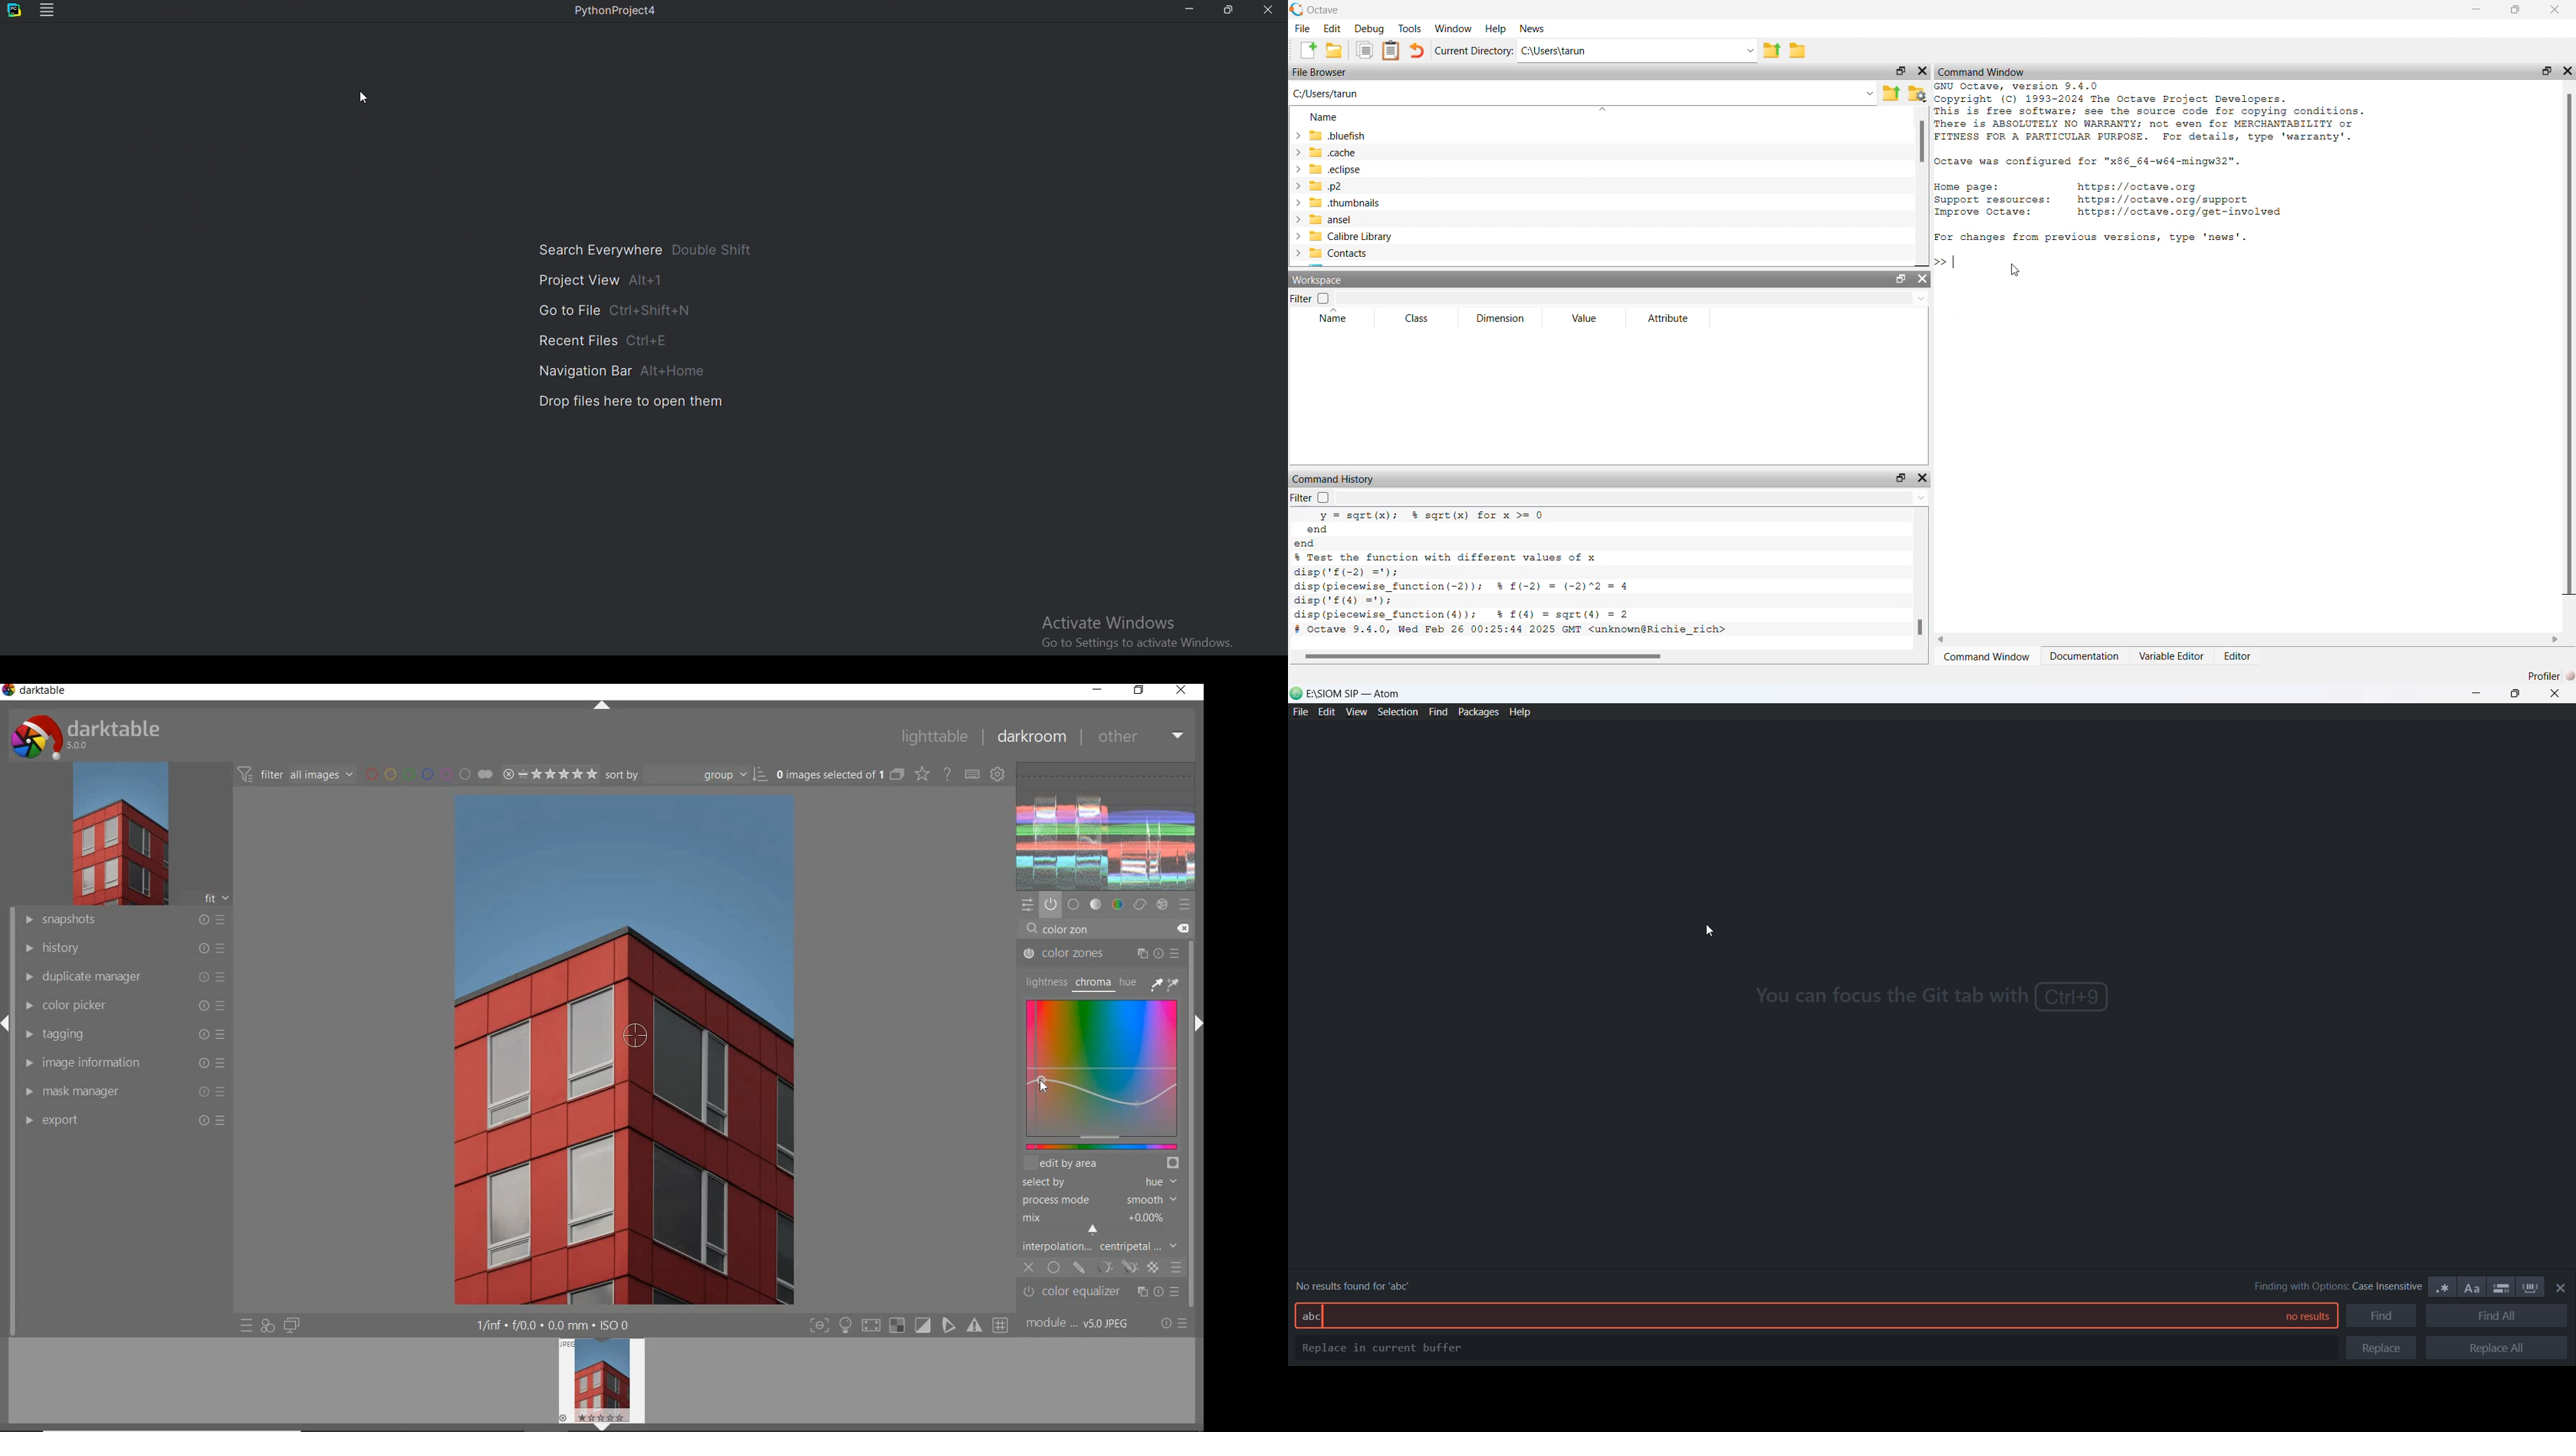 The image size is (2576, 1456). Describe the element at coordinates (1074, 903) in the screenshot. I see `base` at that location.